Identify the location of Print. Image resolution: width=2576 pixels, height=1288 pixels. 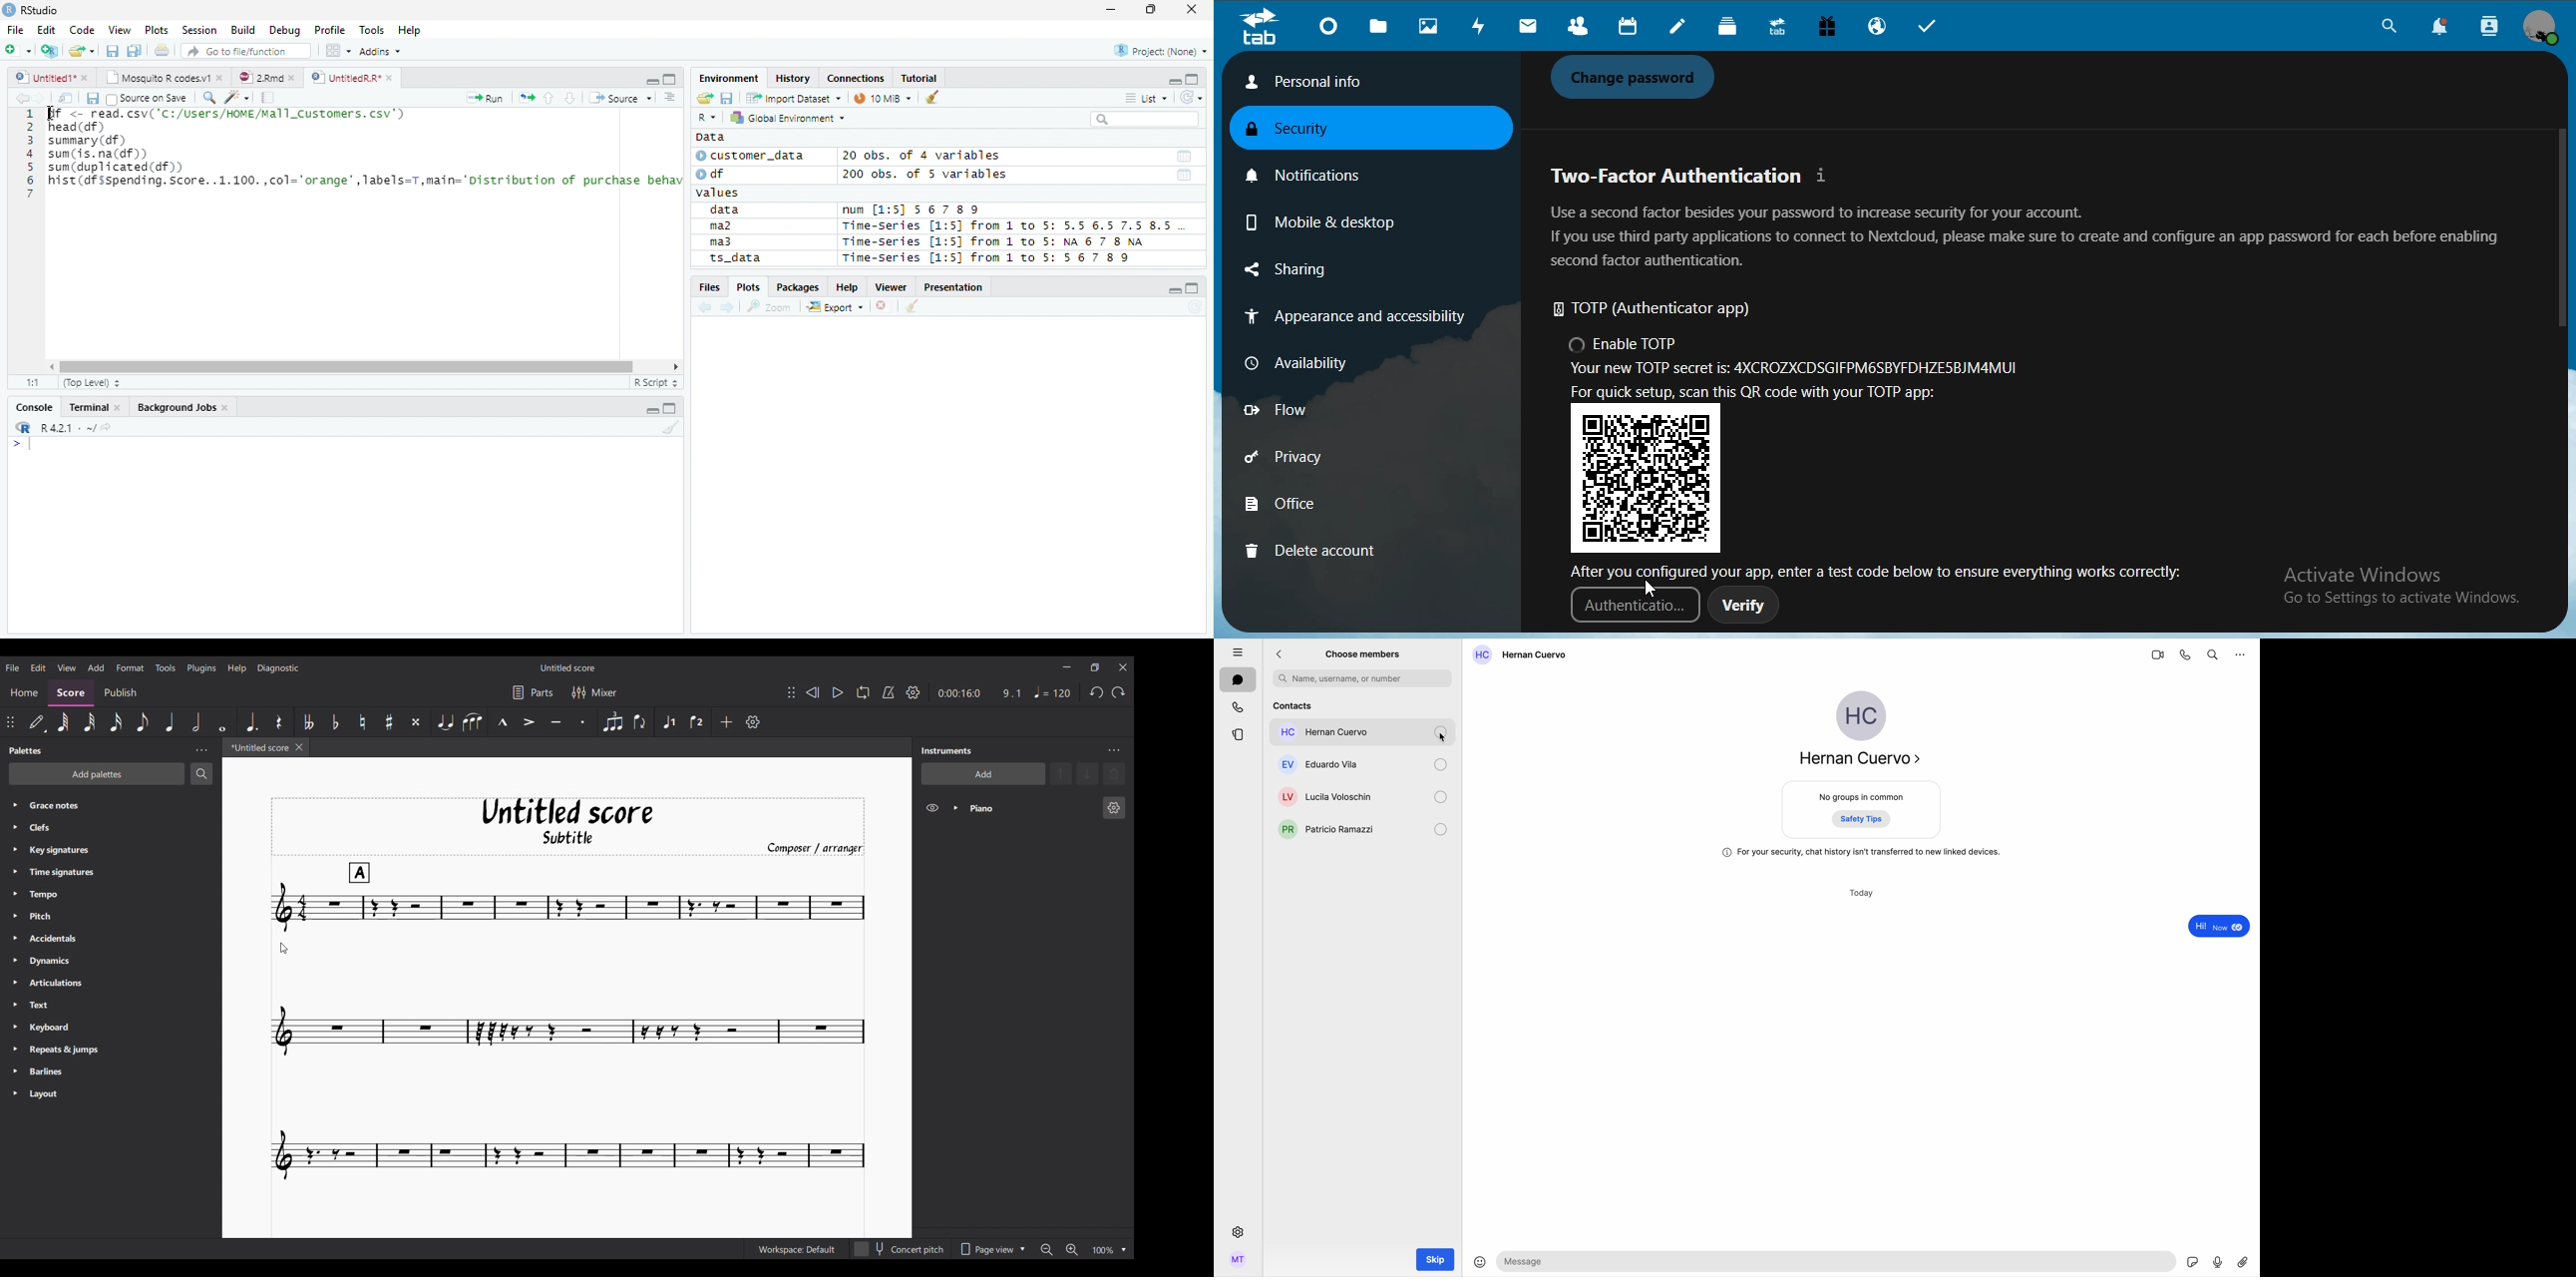
(161, 51).